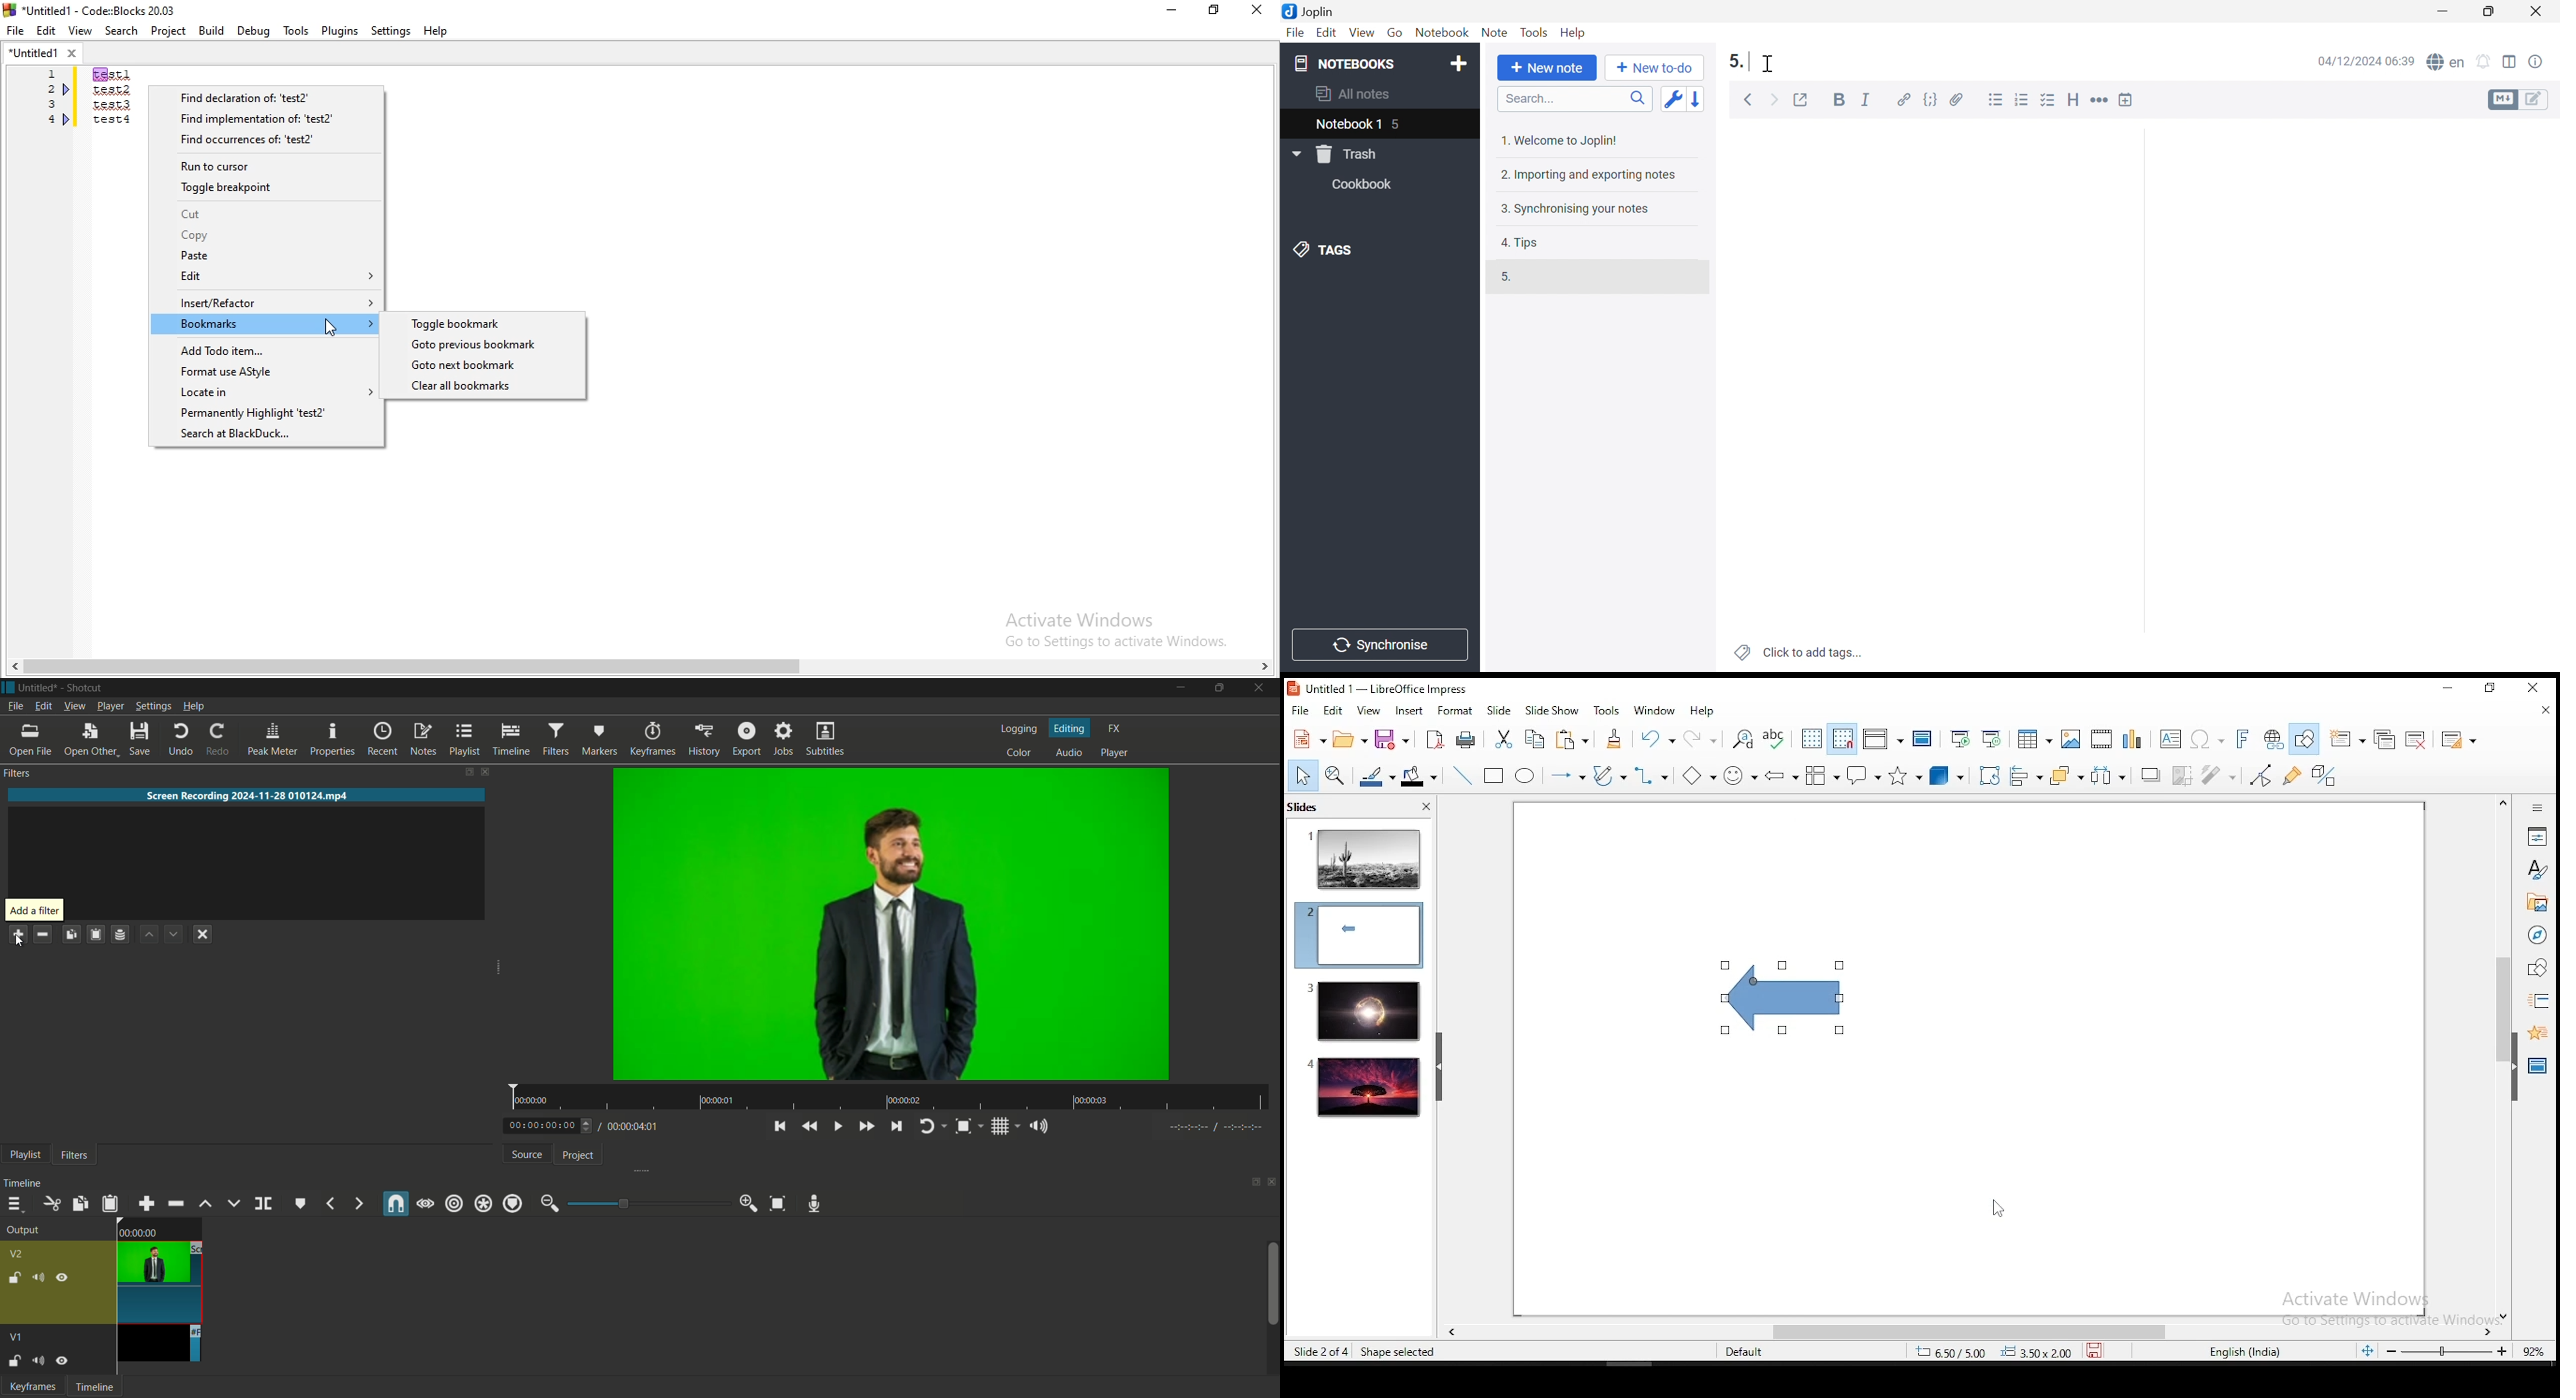  Describe the element at coordinates (1500, 711) in the screenshot. I see `slide` at that location.